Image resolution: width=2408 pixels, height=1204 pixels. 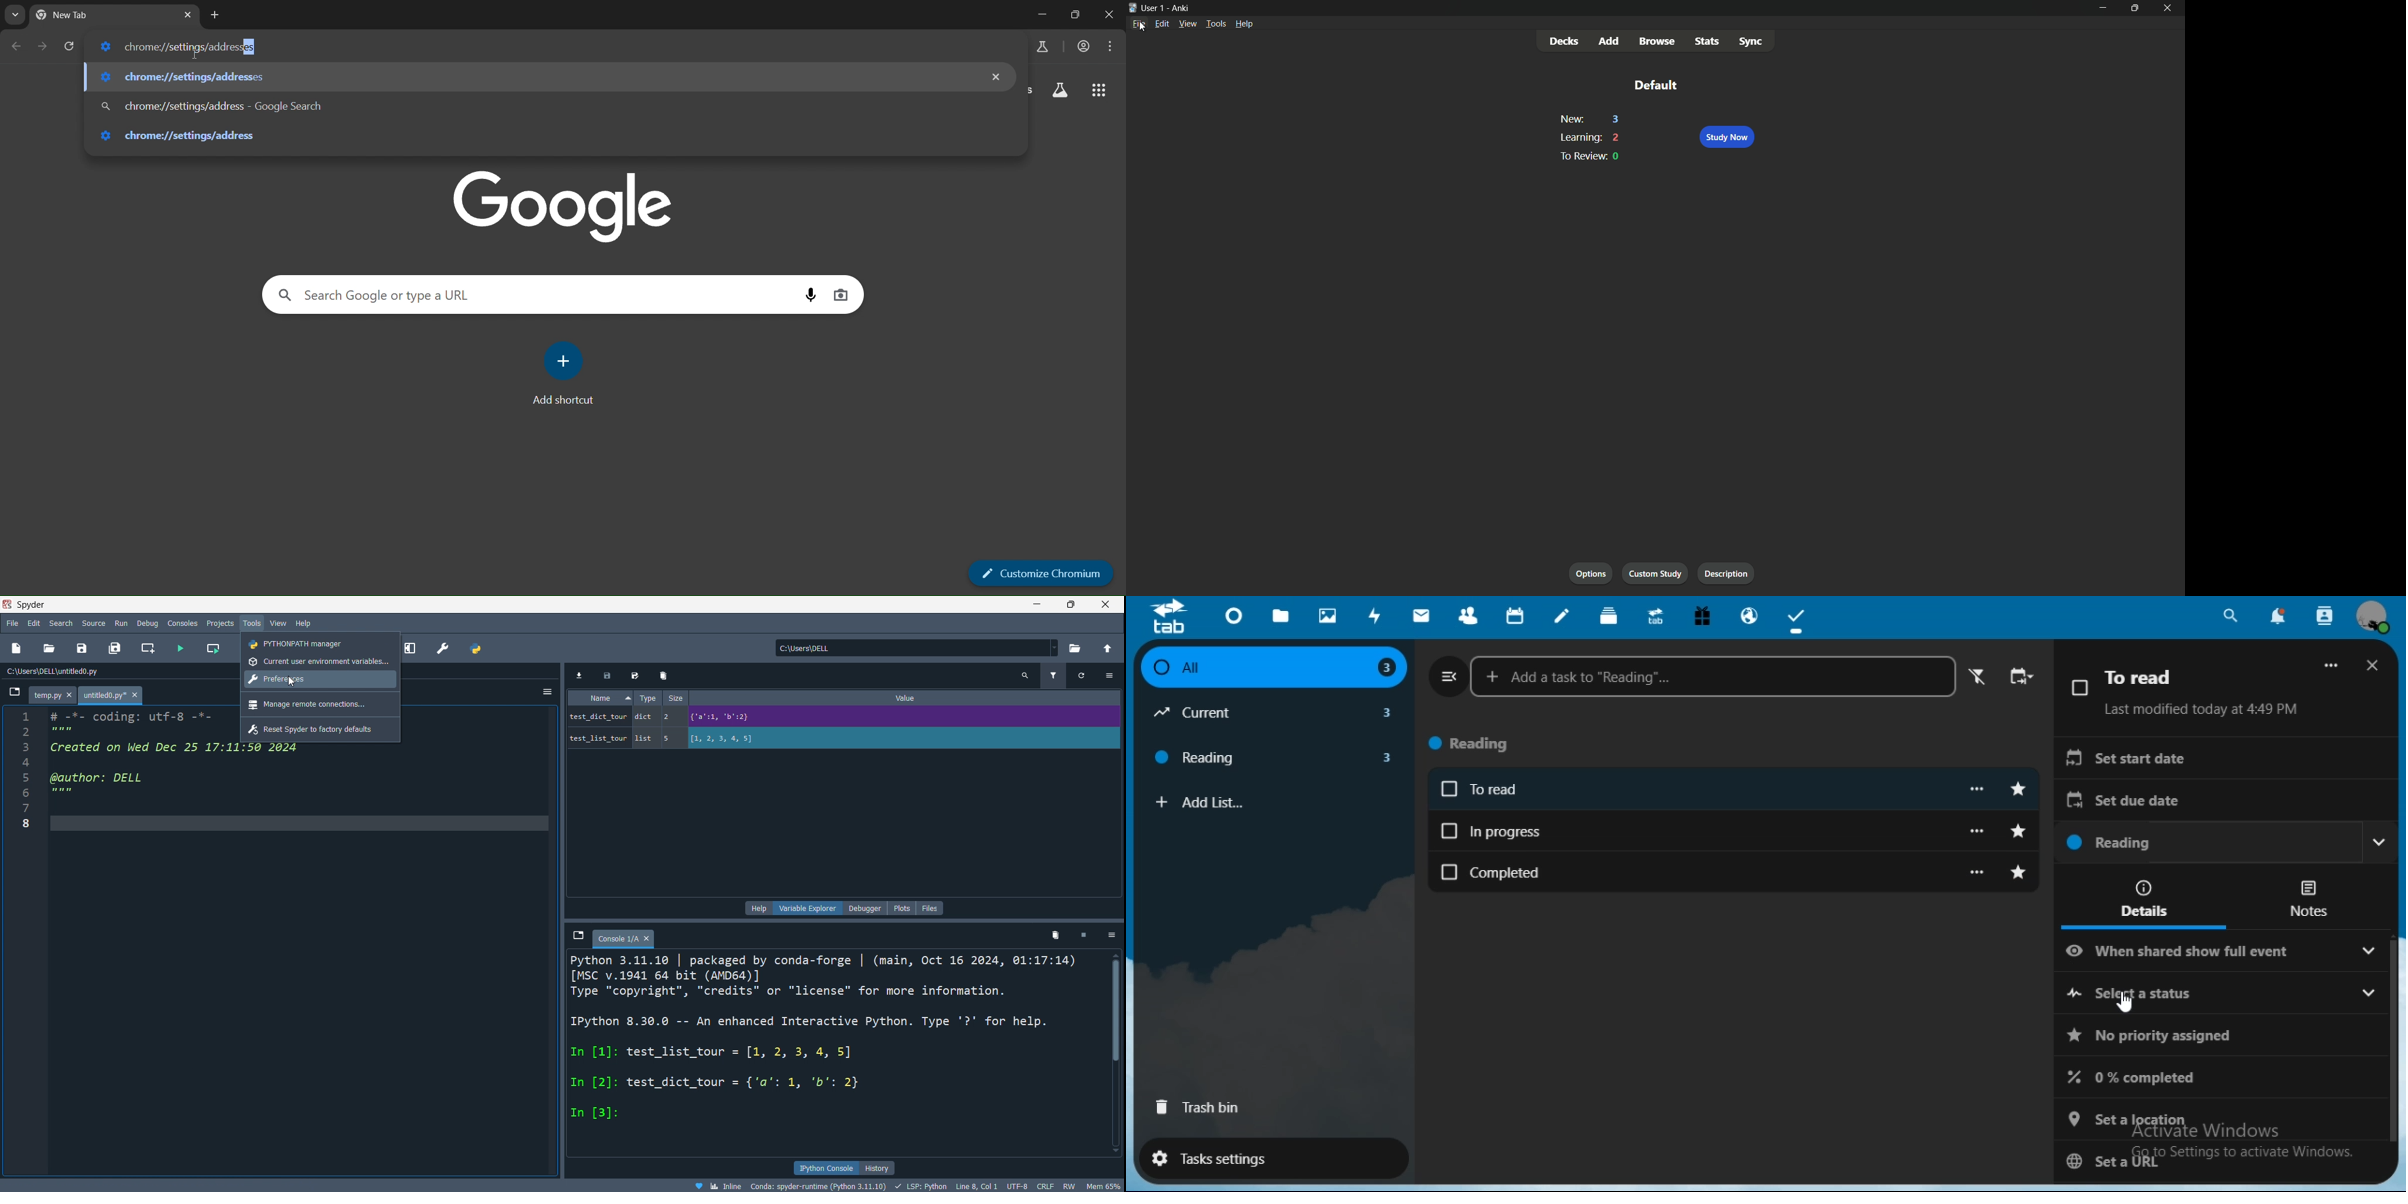 I want to click on view menu, so click(x=1188, y=24).